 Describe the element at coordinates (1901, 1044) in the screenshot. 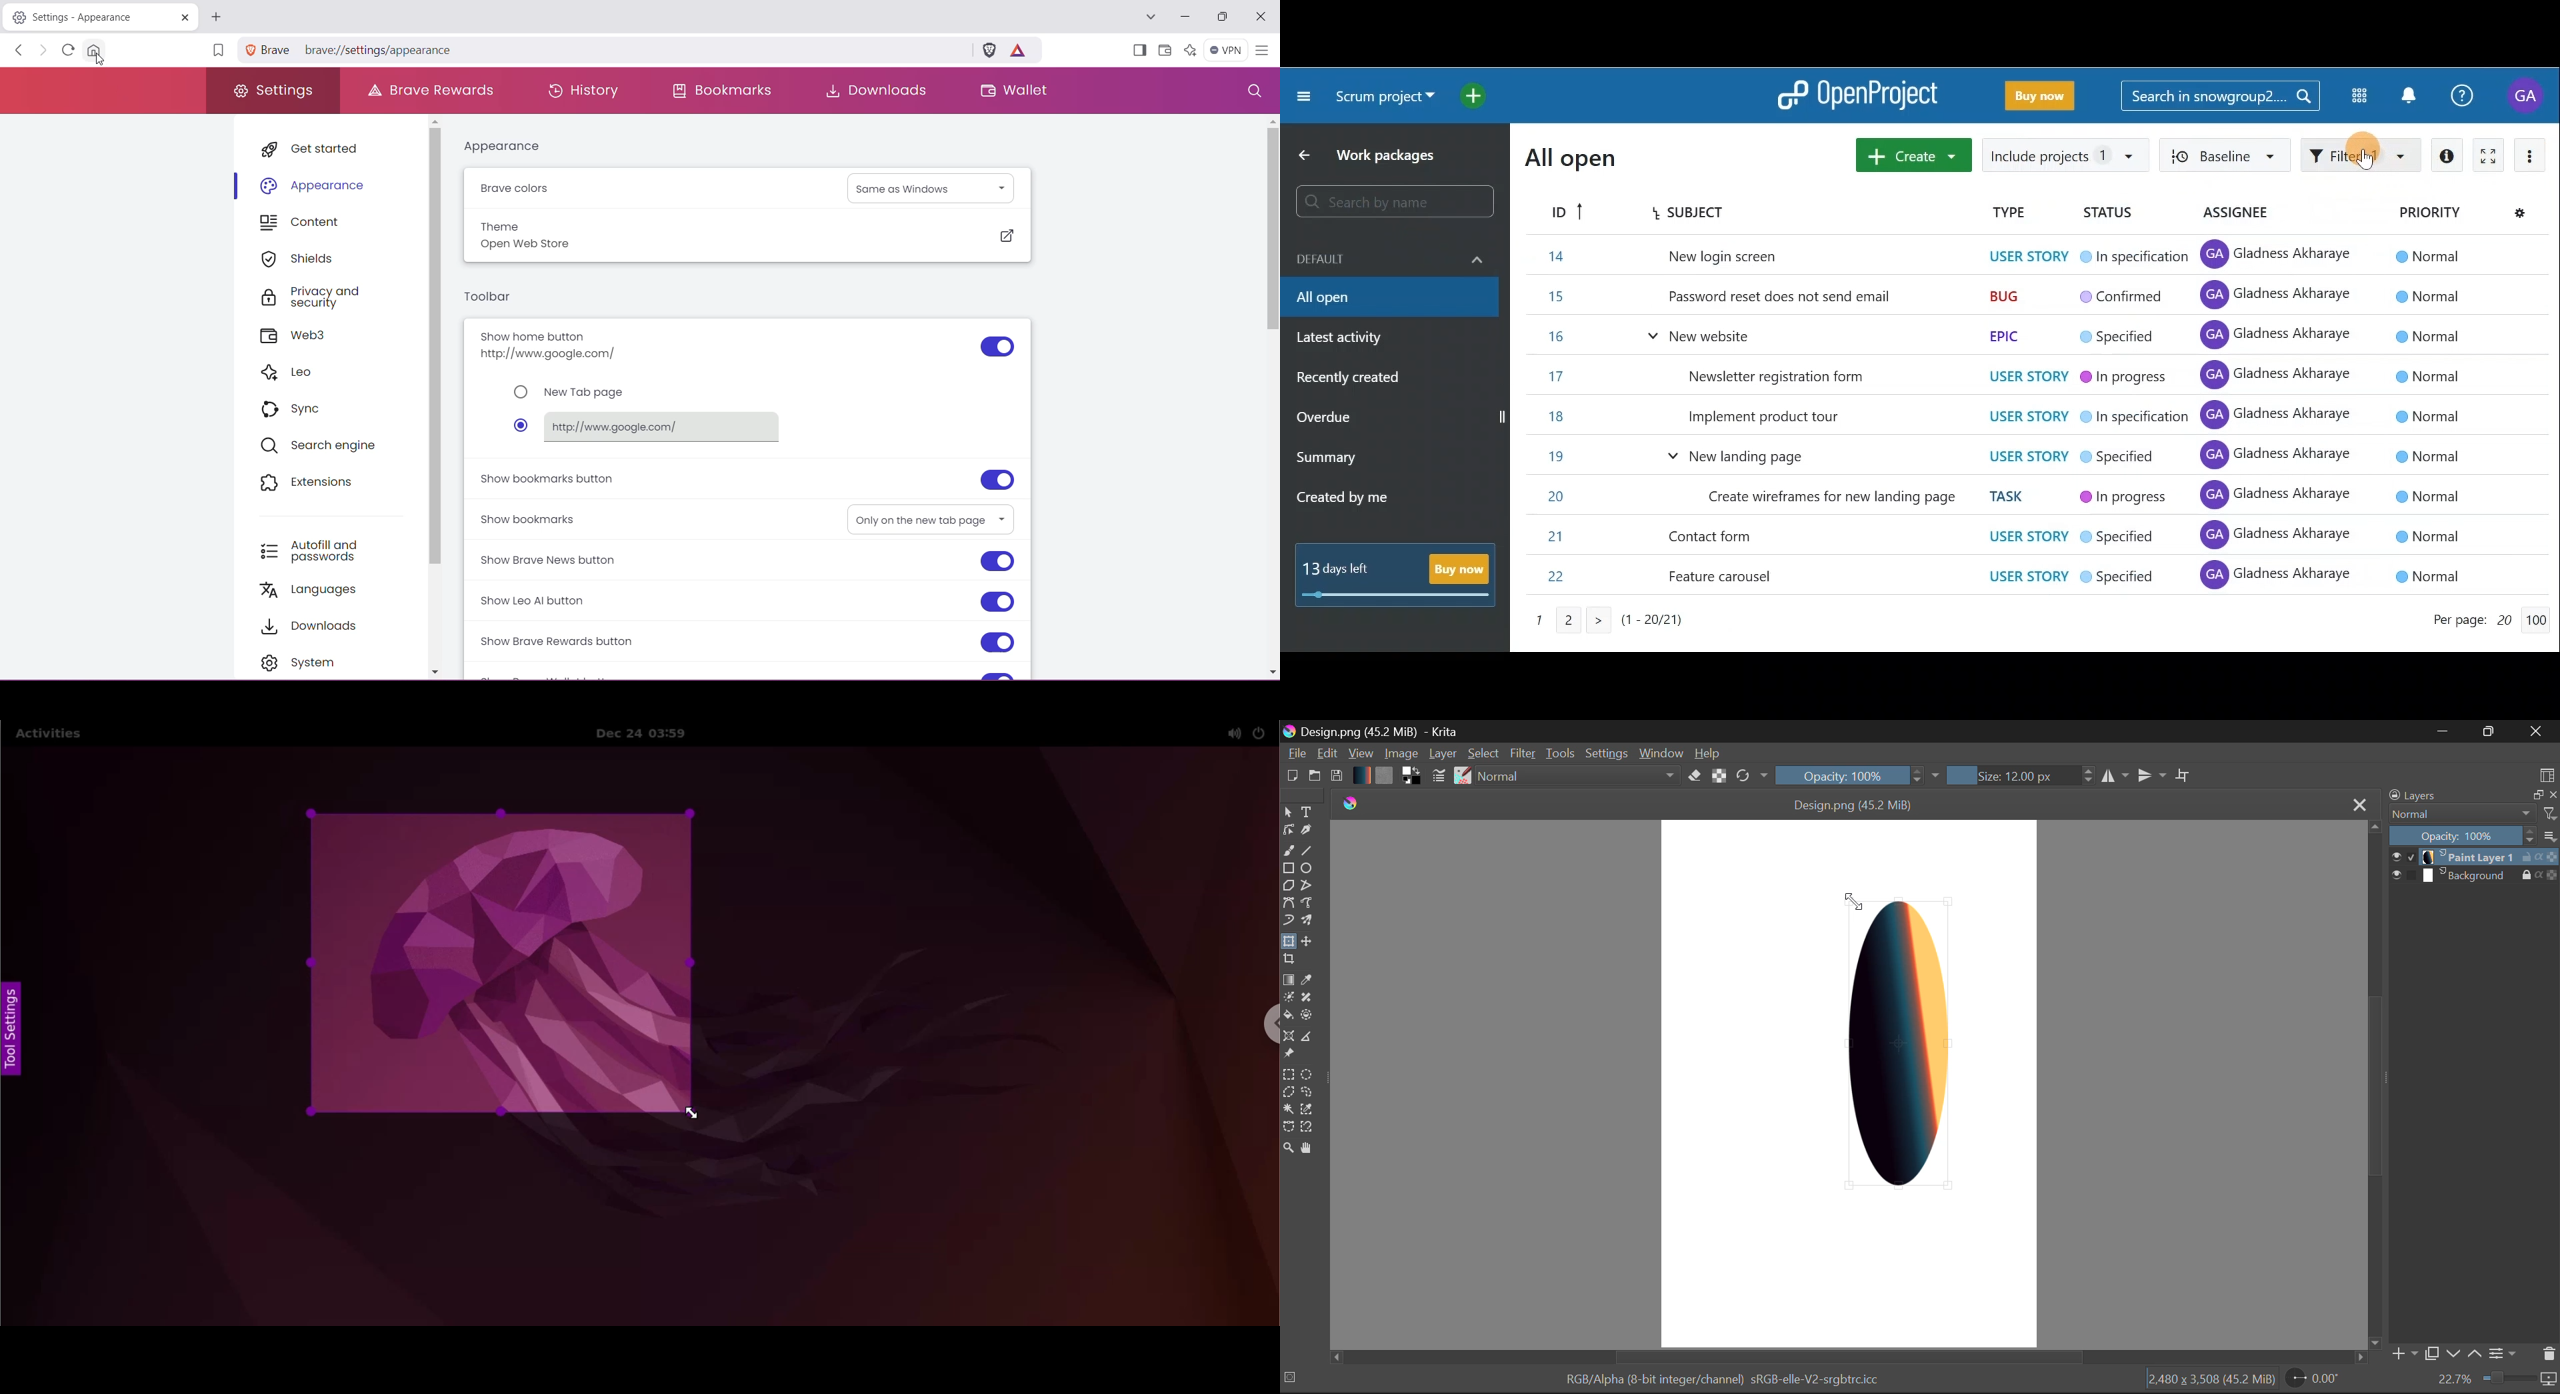

I see `Layer Skewed by Transform Action` at that location.